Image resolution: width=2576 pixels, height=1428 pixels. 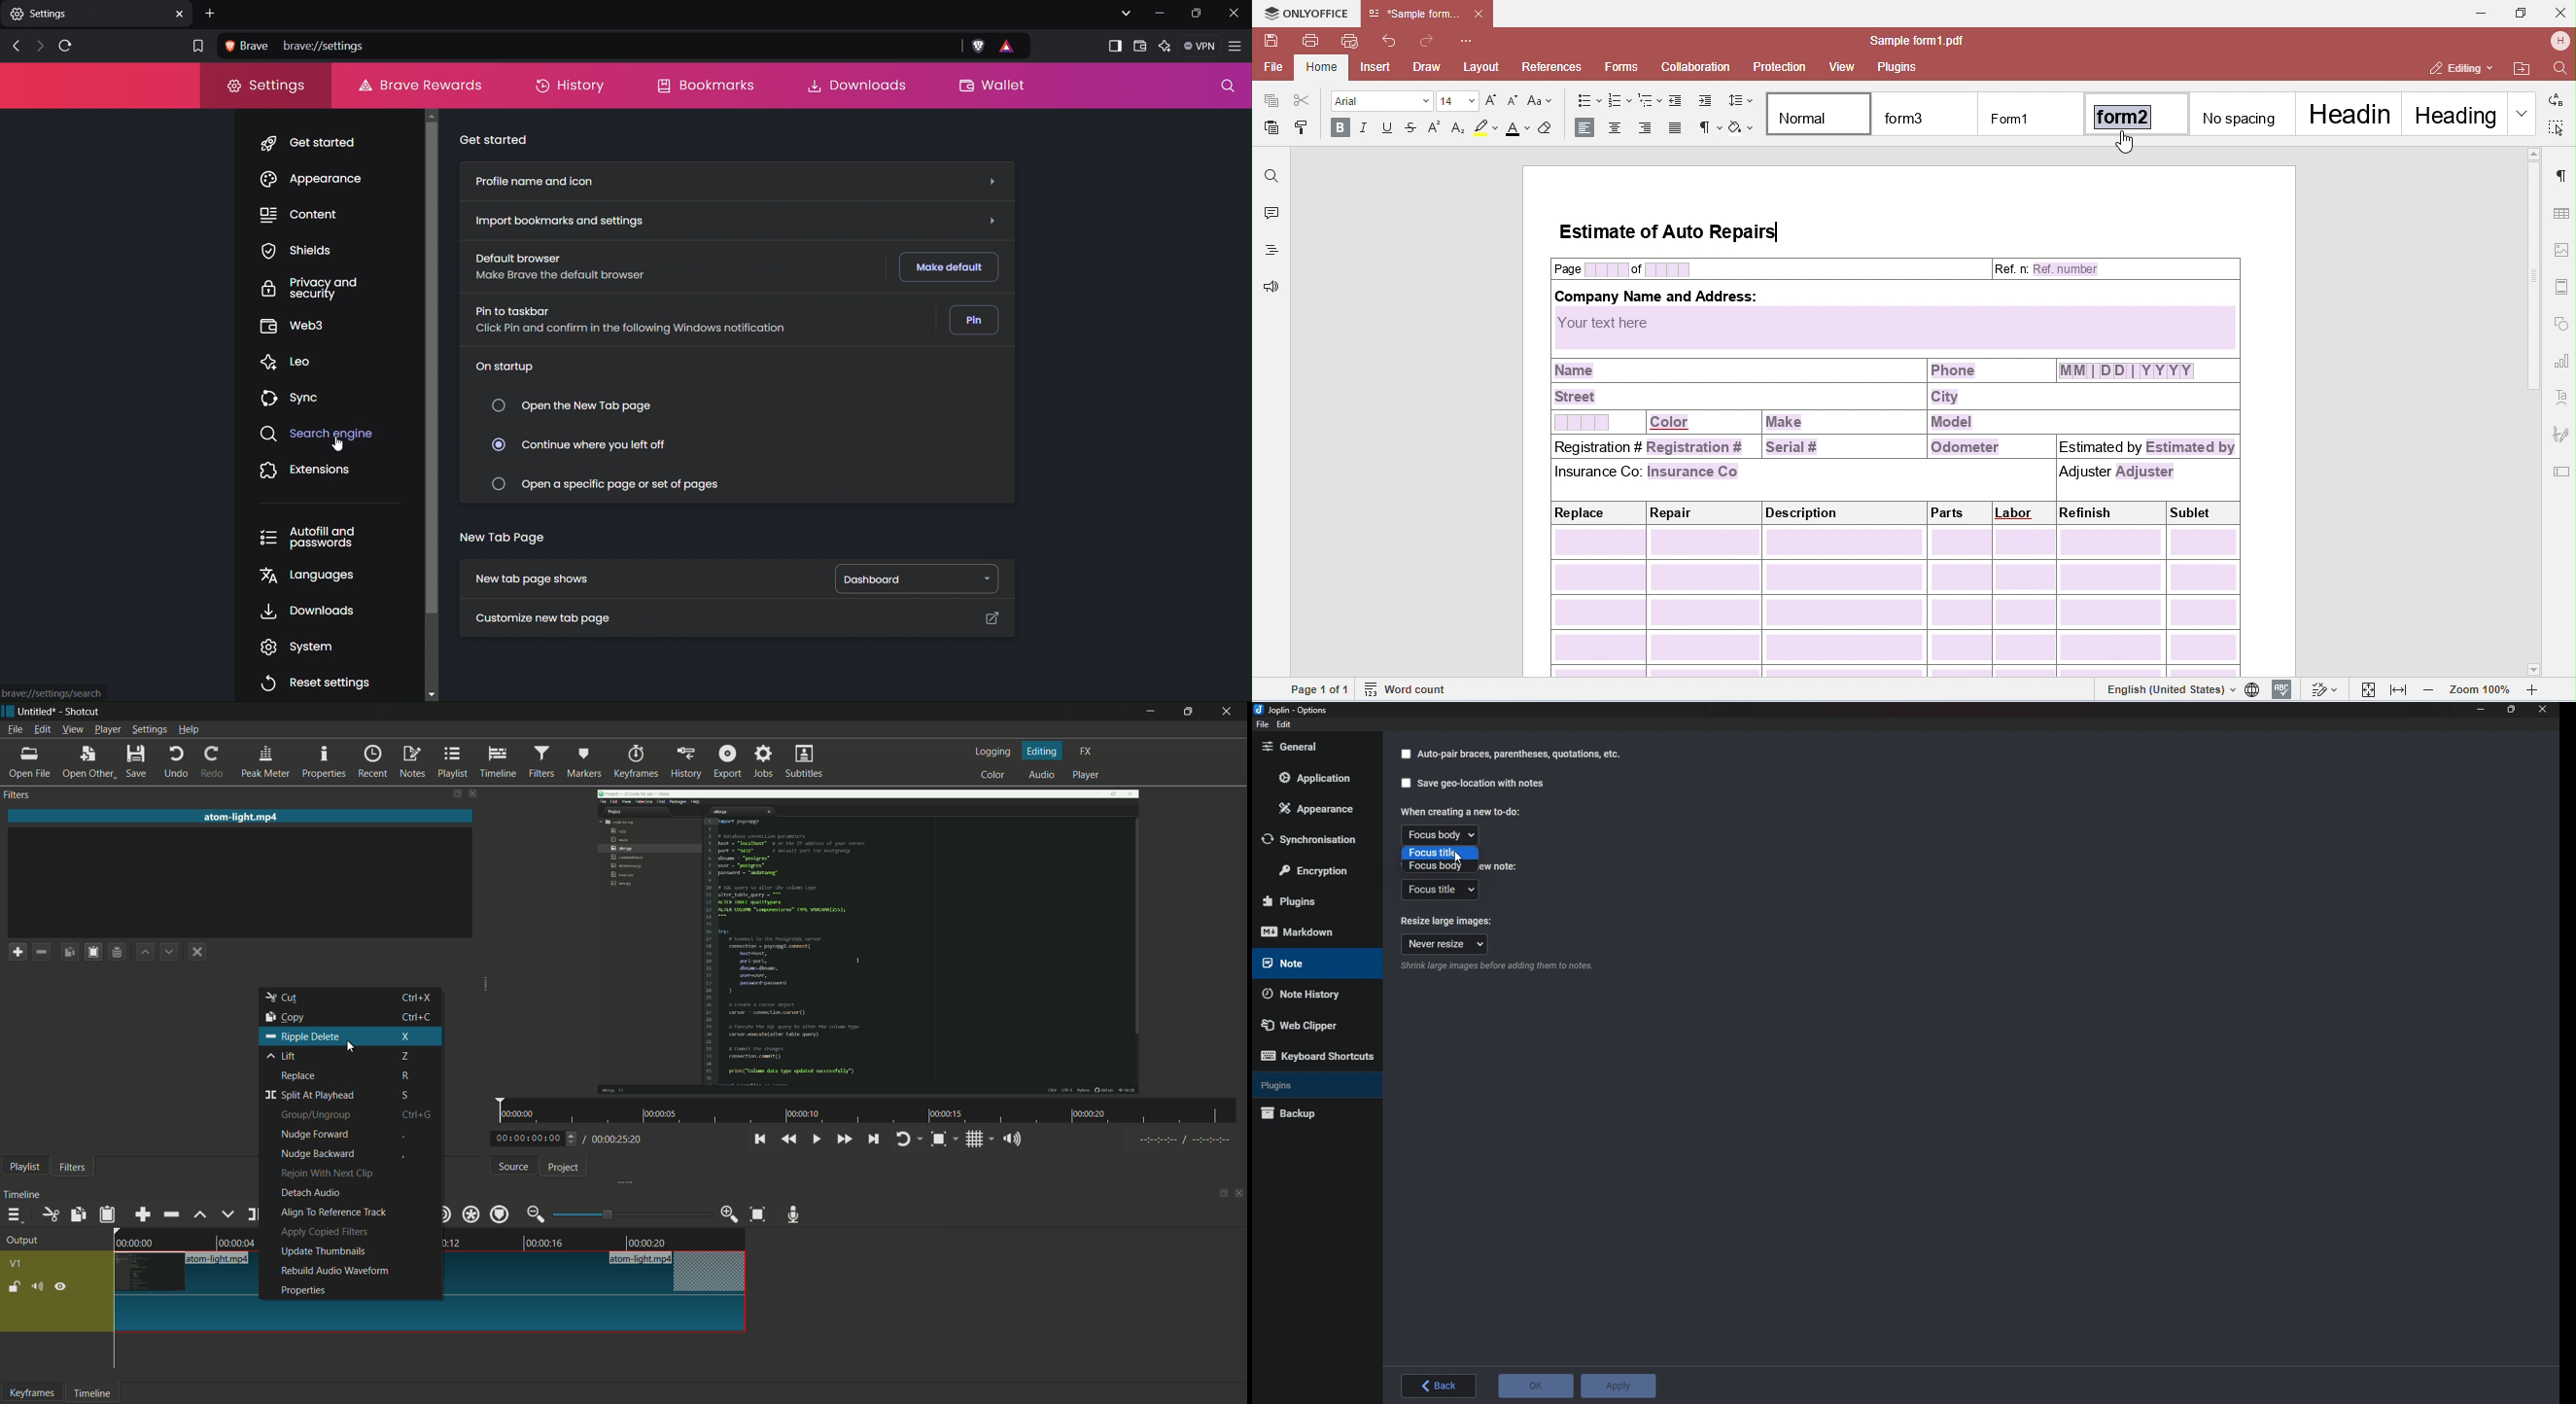 What do you see at coordinates (197, 950) in the screenshot?
I see `deselect the filter` at bounding box center [197, 950].